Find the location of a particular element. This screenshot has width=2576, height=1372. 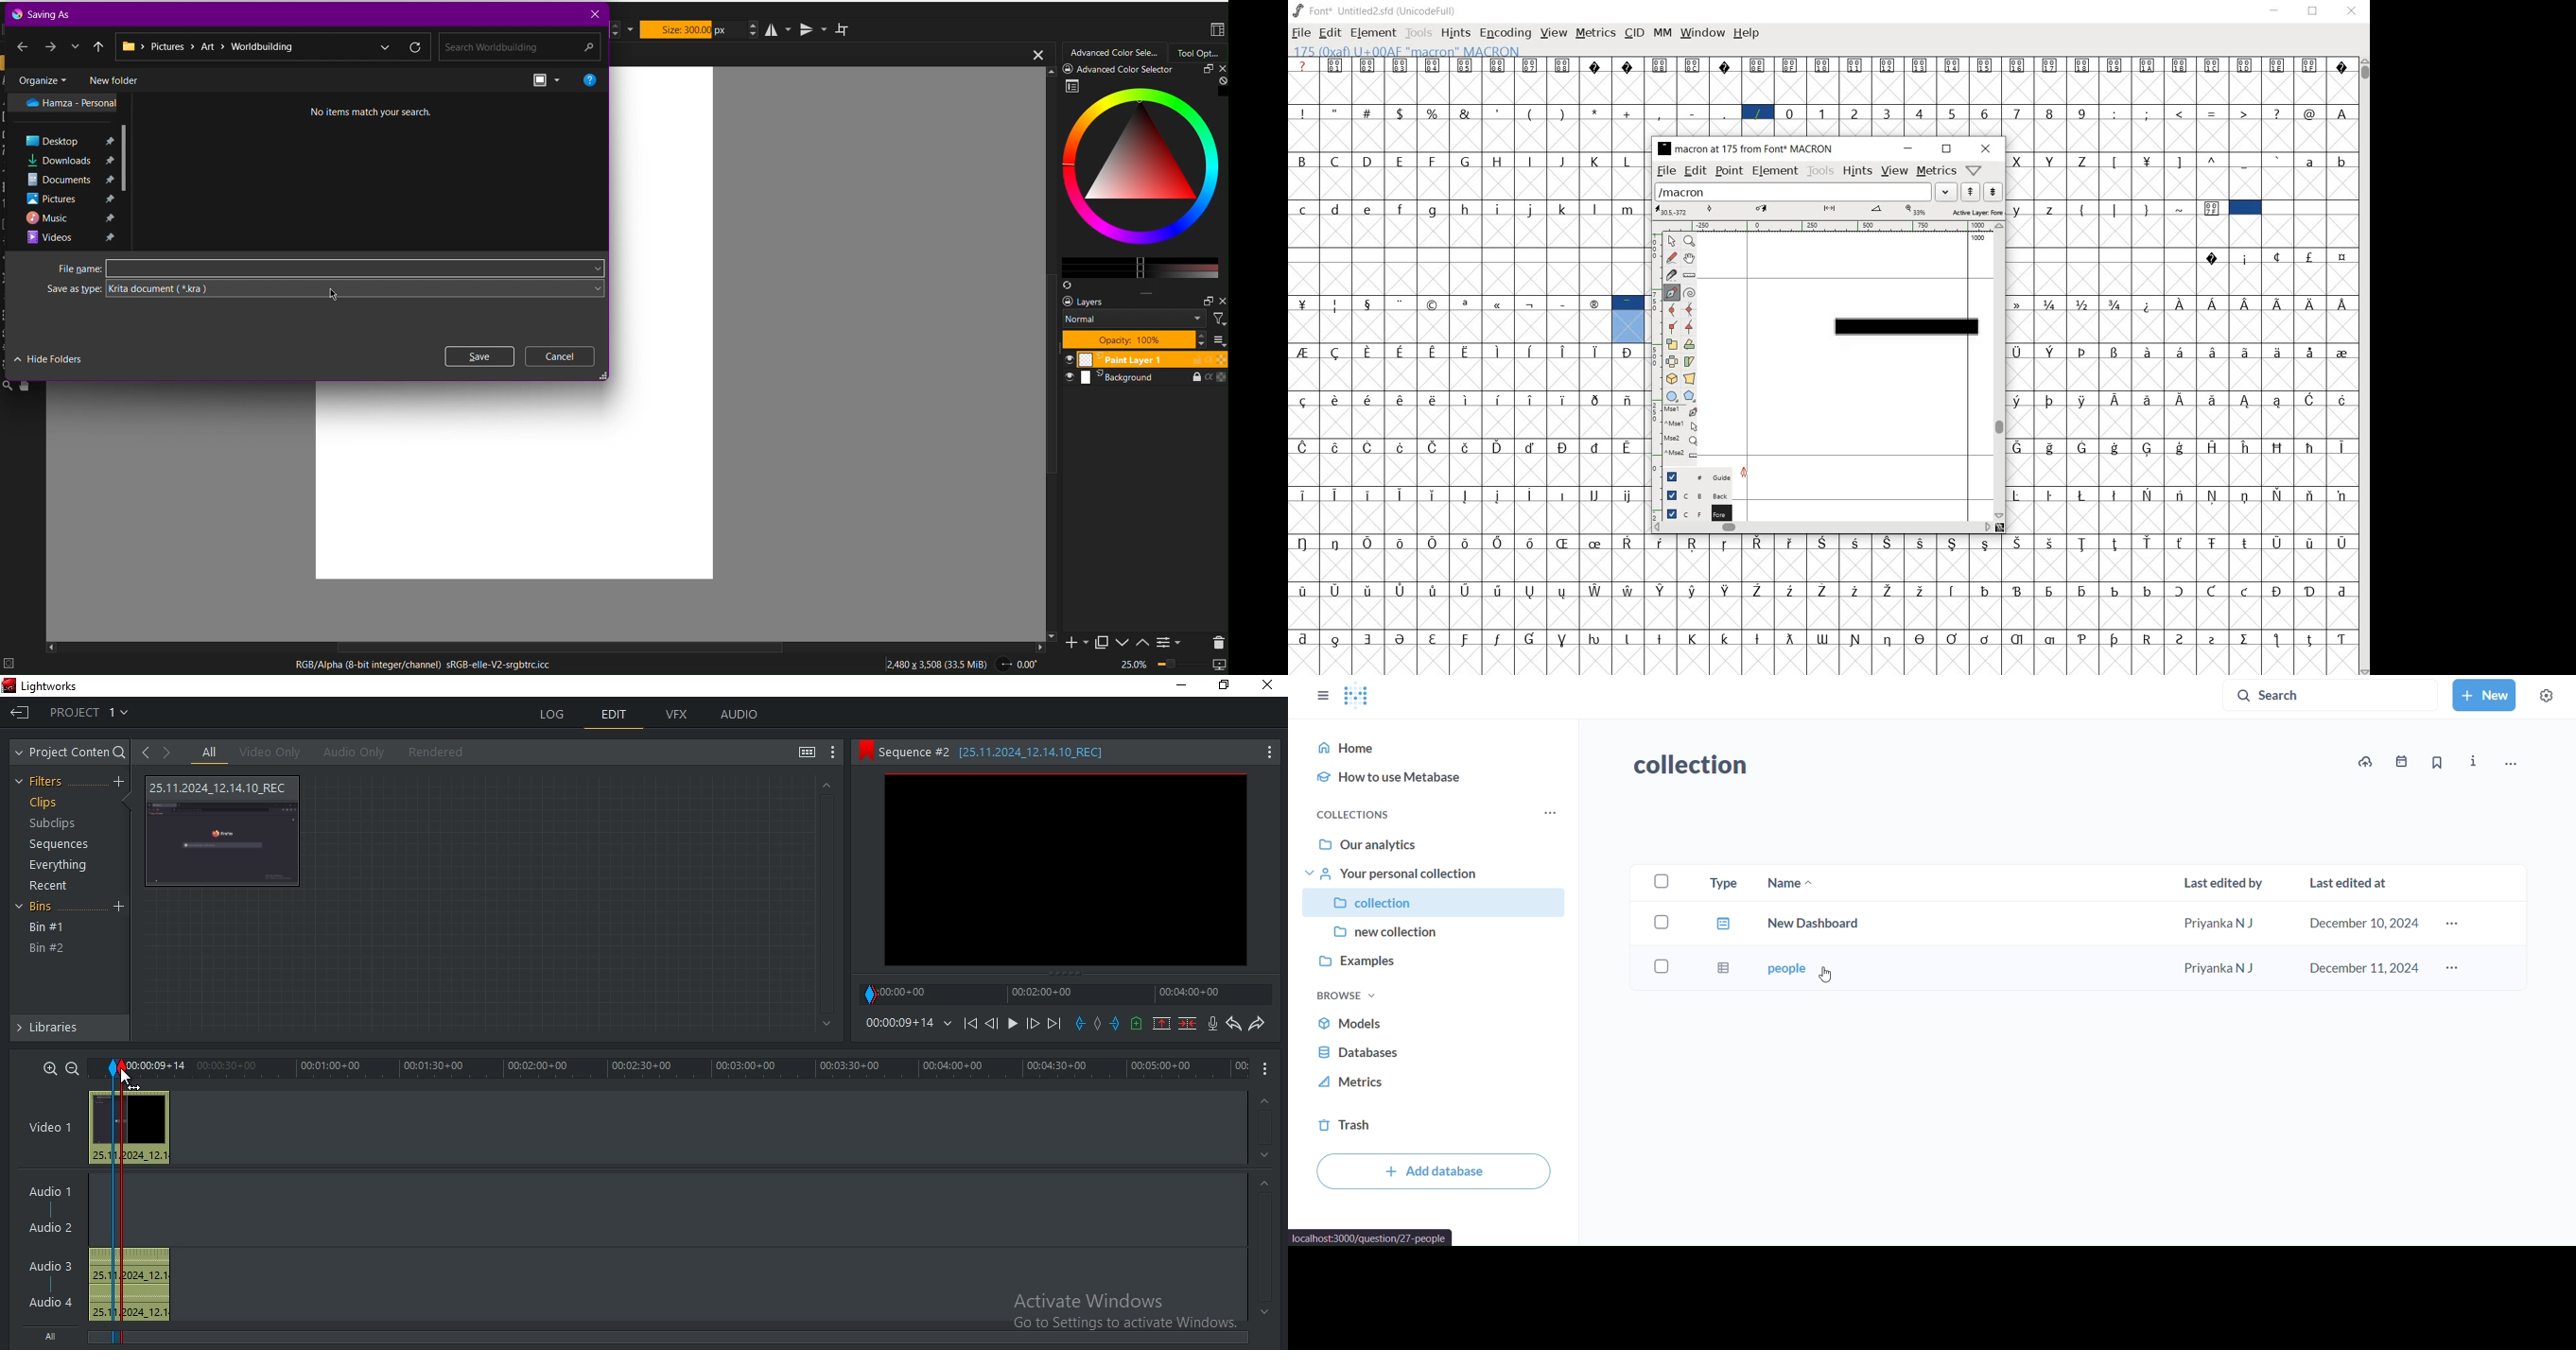

search is located at coordinates (2329, 695).